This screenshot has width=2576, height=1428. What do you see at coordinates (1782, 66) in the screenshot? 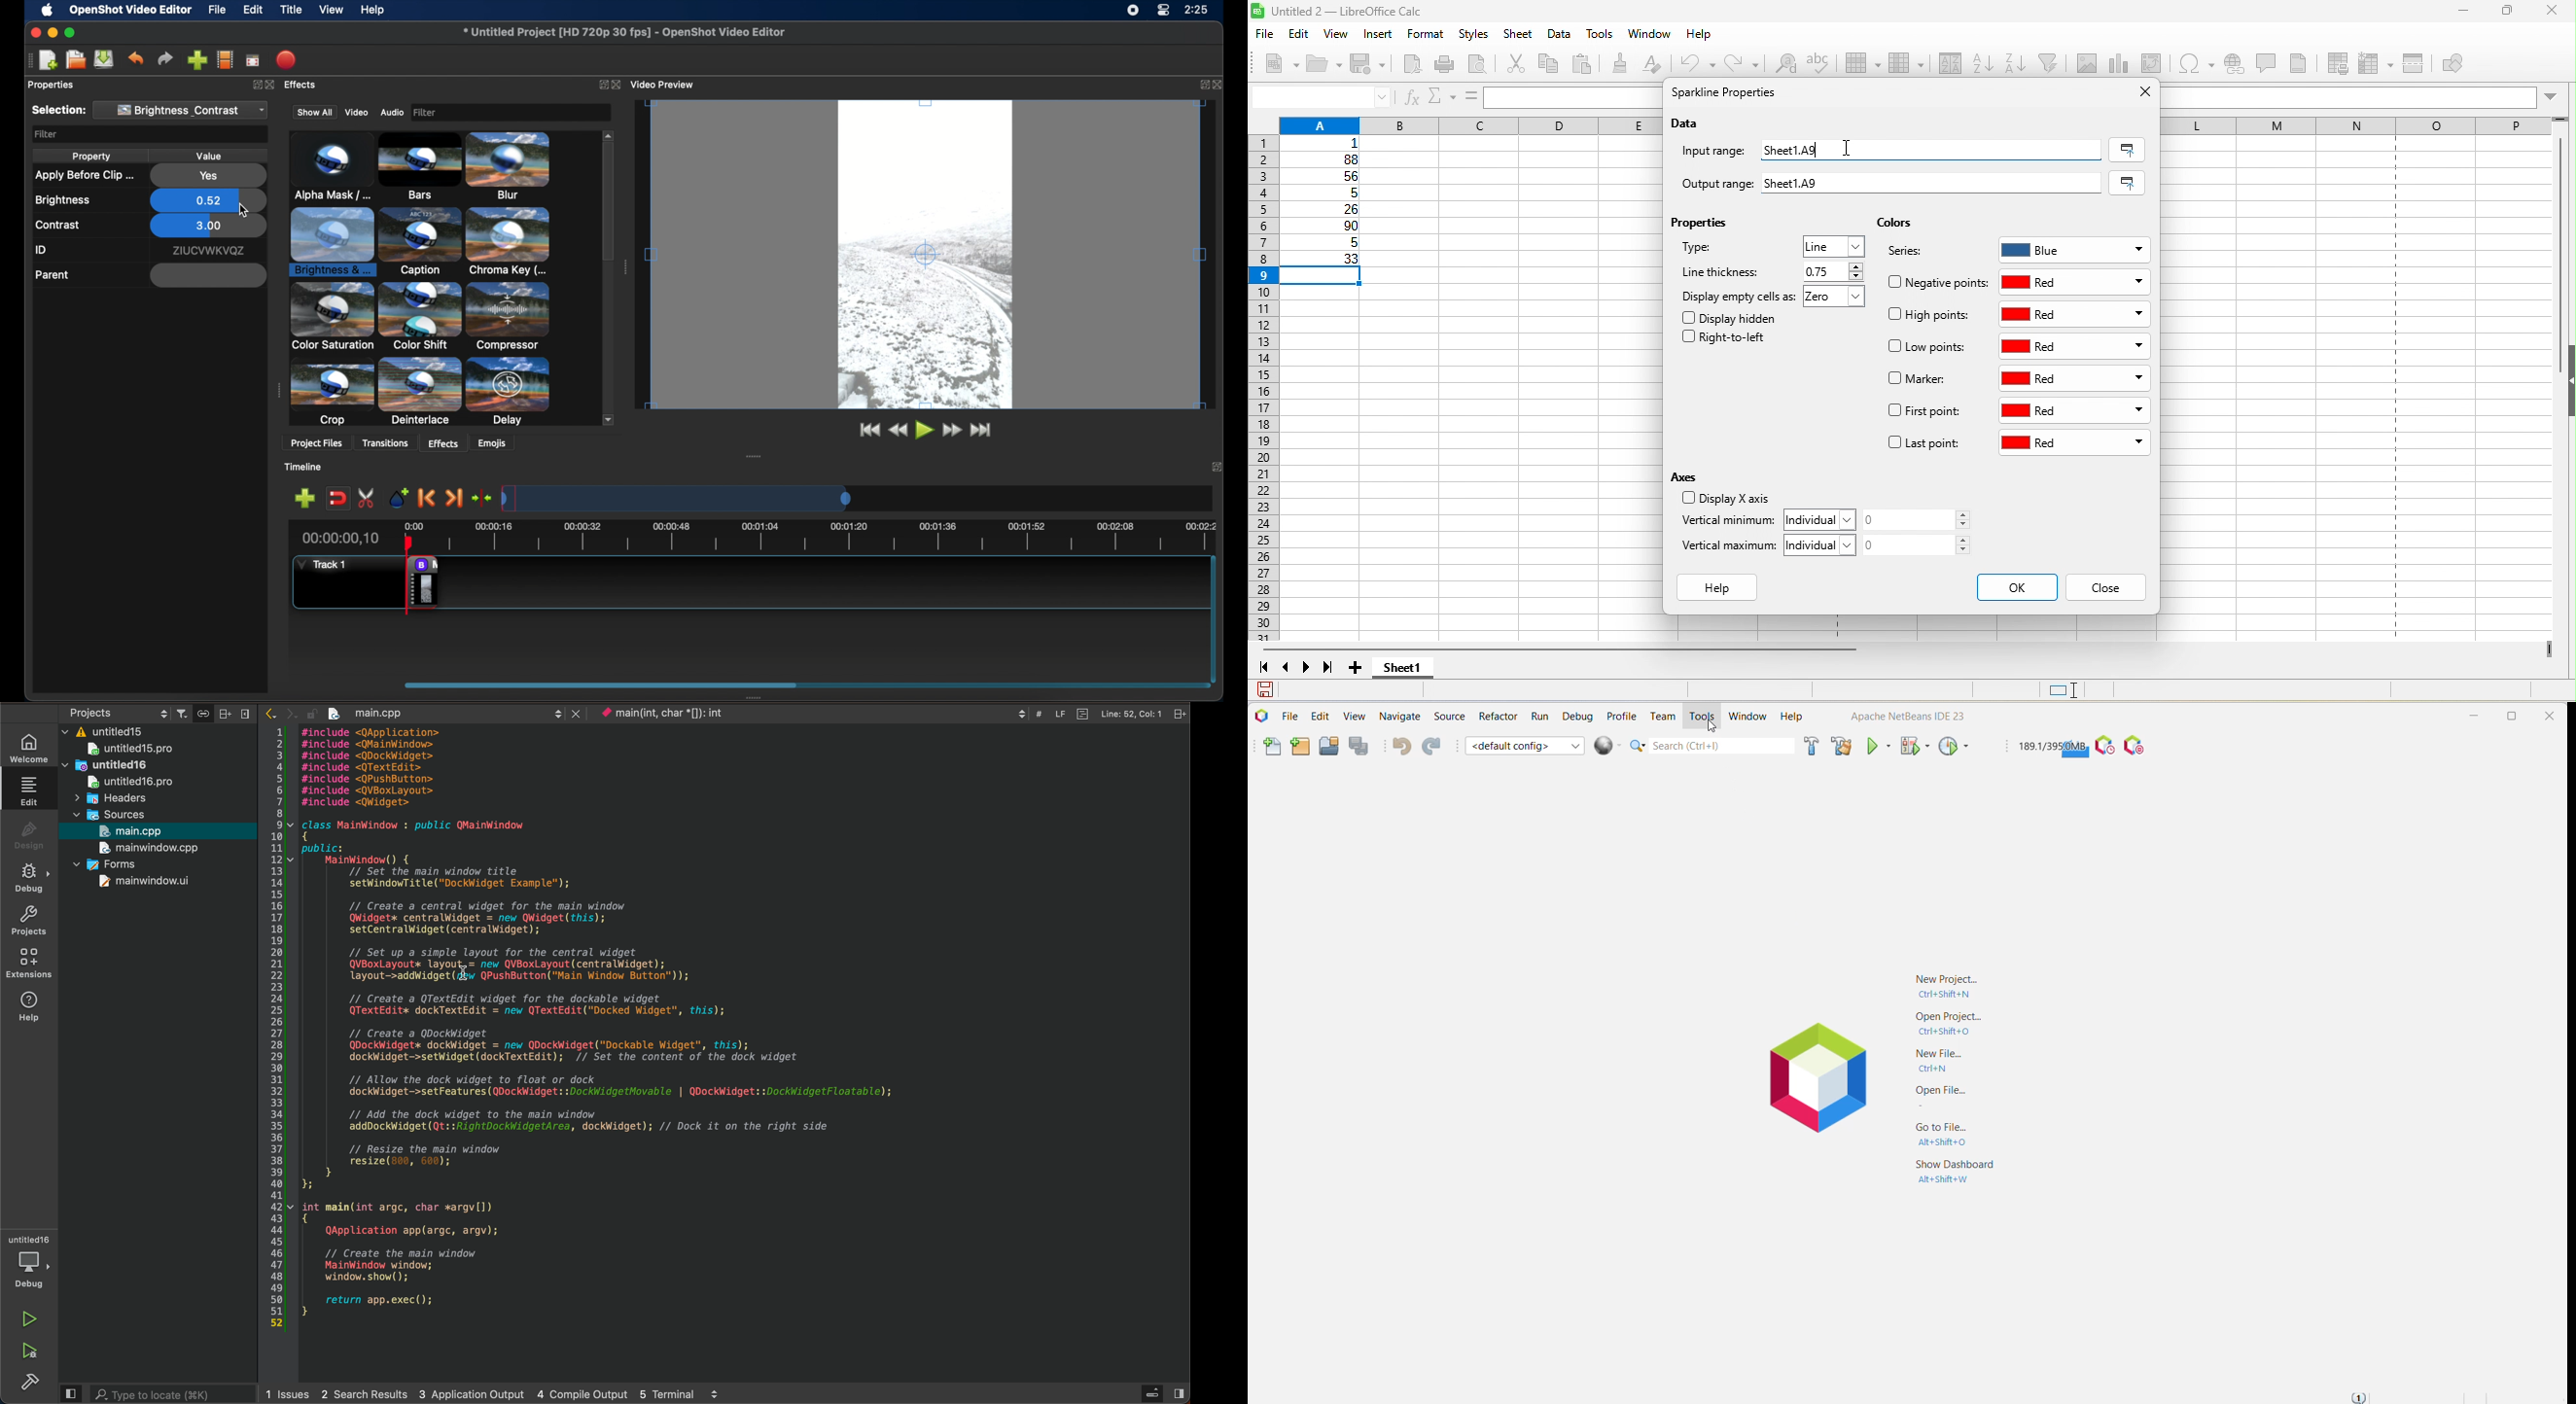
I see `find and replace` at bounding box center [1782, 66].